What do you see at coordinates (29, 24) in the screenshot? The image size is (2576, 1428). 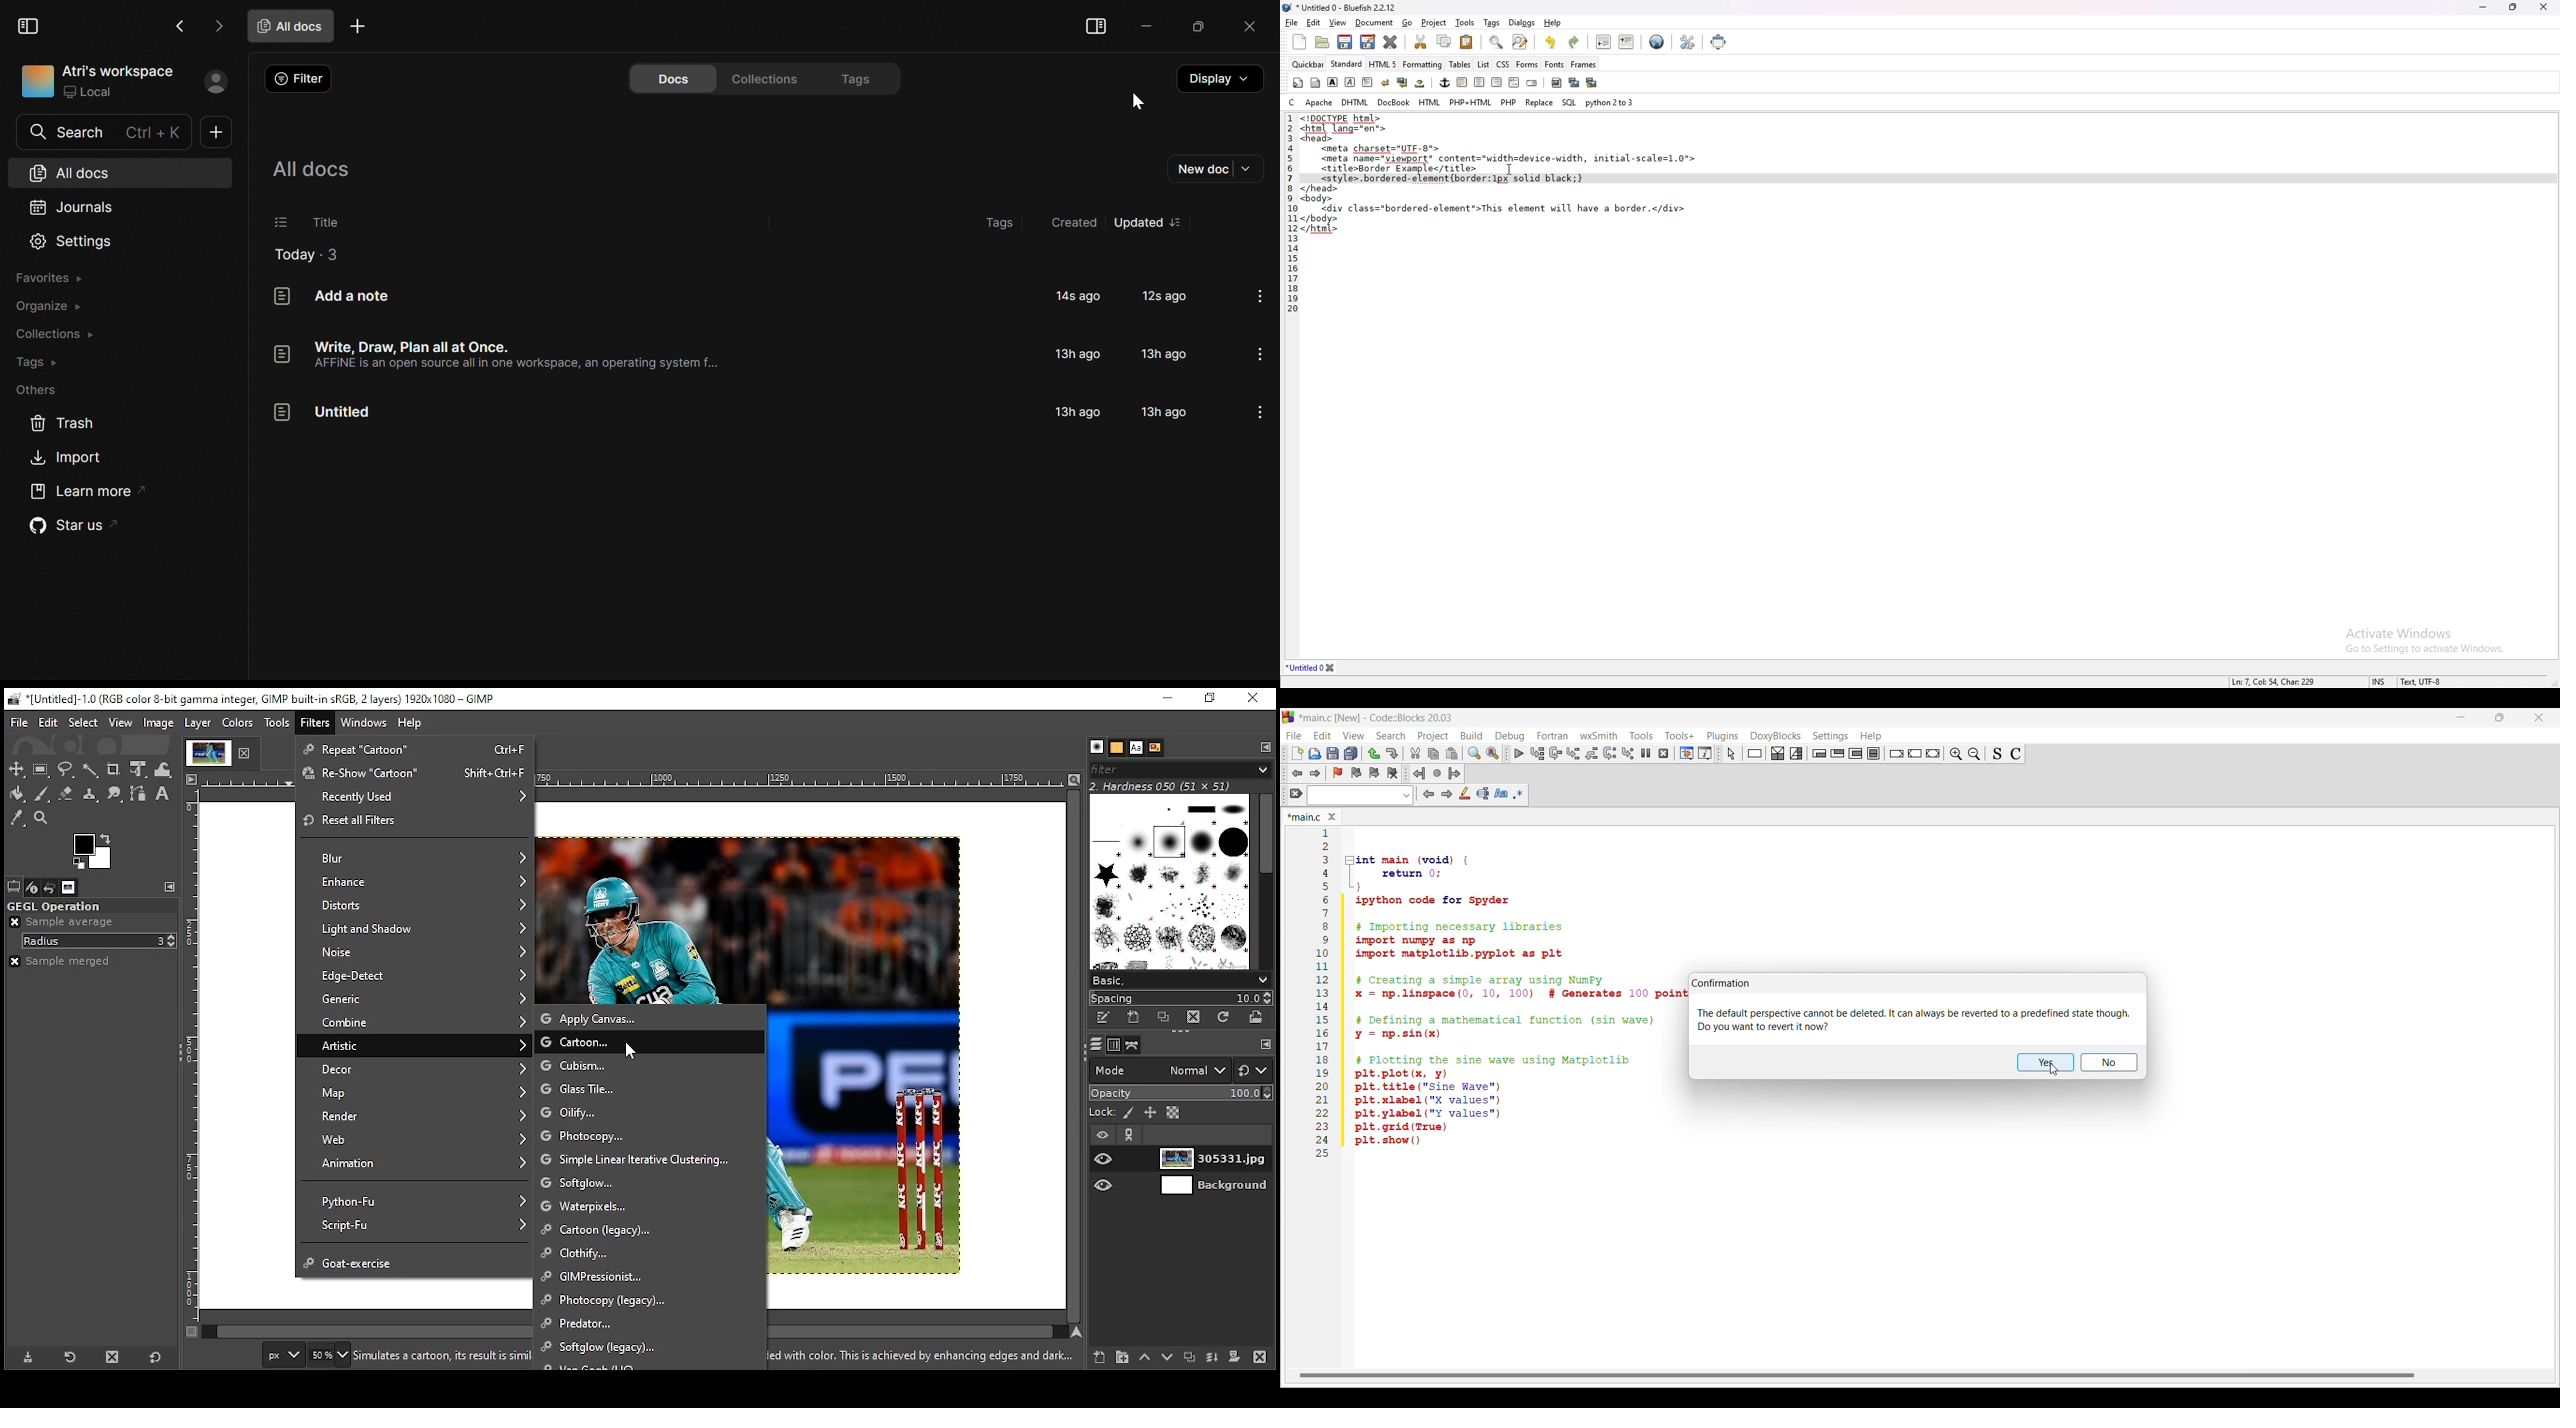 I see `Collapse Sidebar` at bounding box center [29, 24].